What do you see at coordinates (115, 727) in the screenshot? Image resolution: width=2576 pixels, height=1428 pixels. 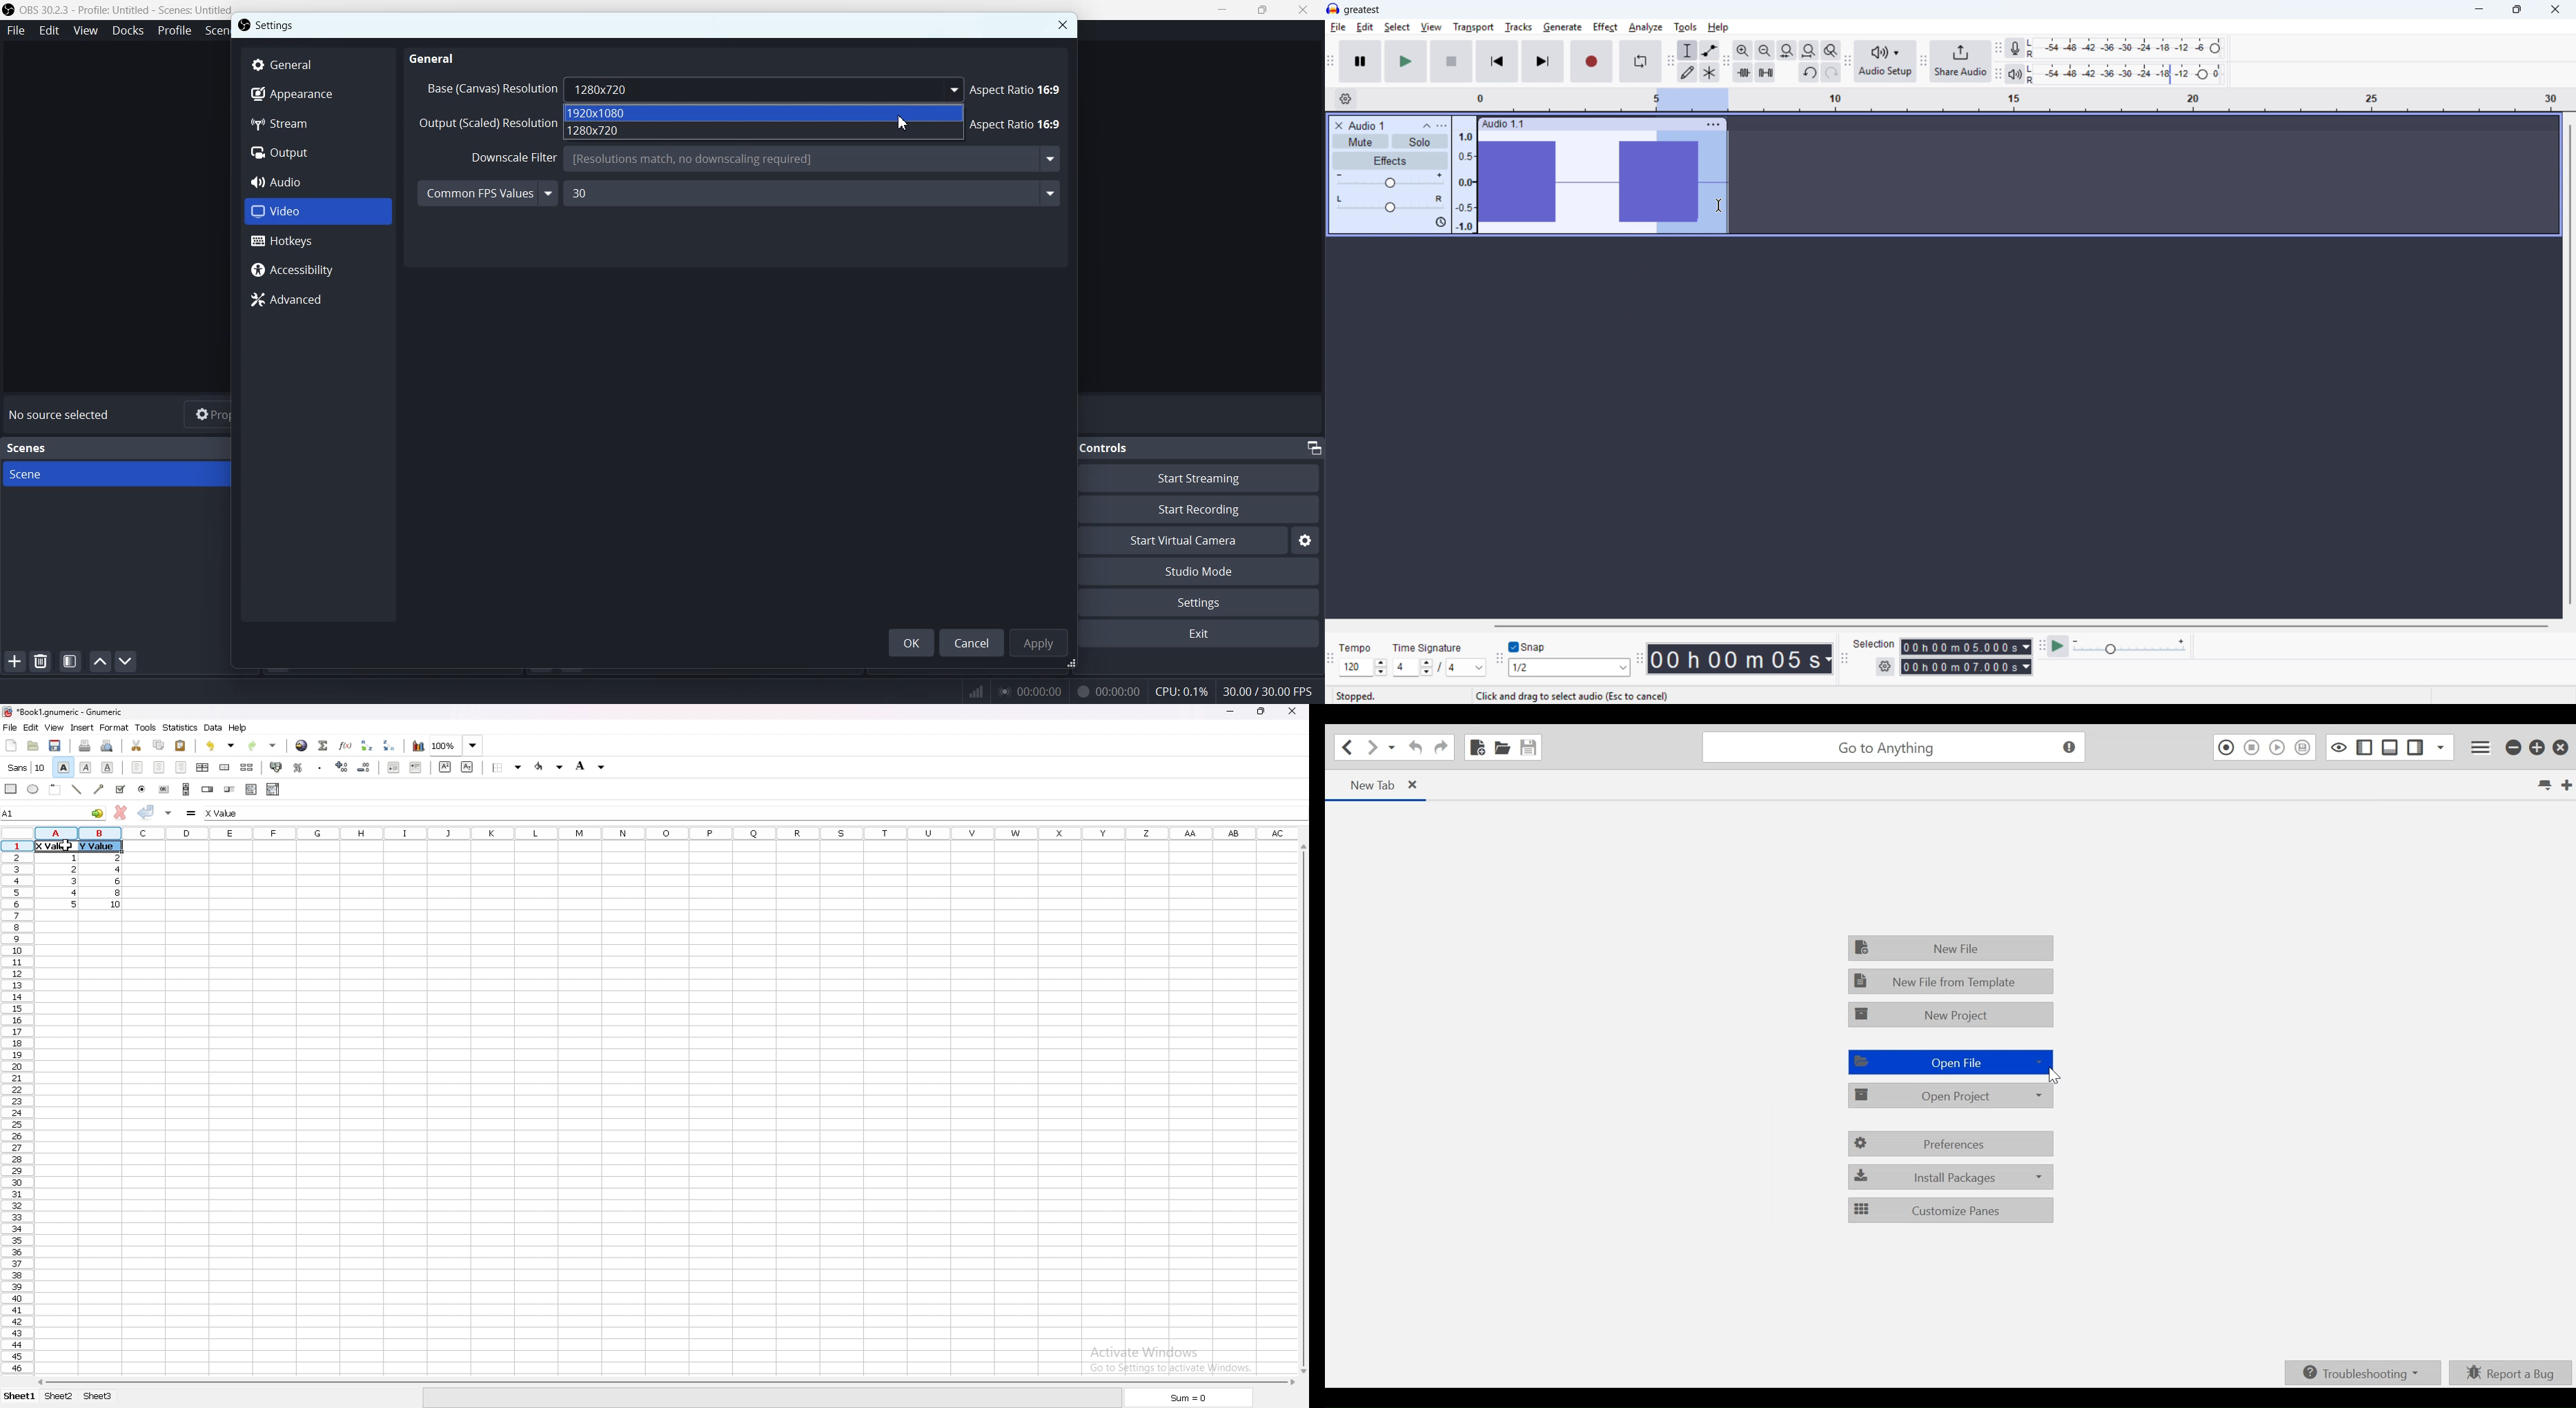 I see `format` at bounding box center [115, 727].